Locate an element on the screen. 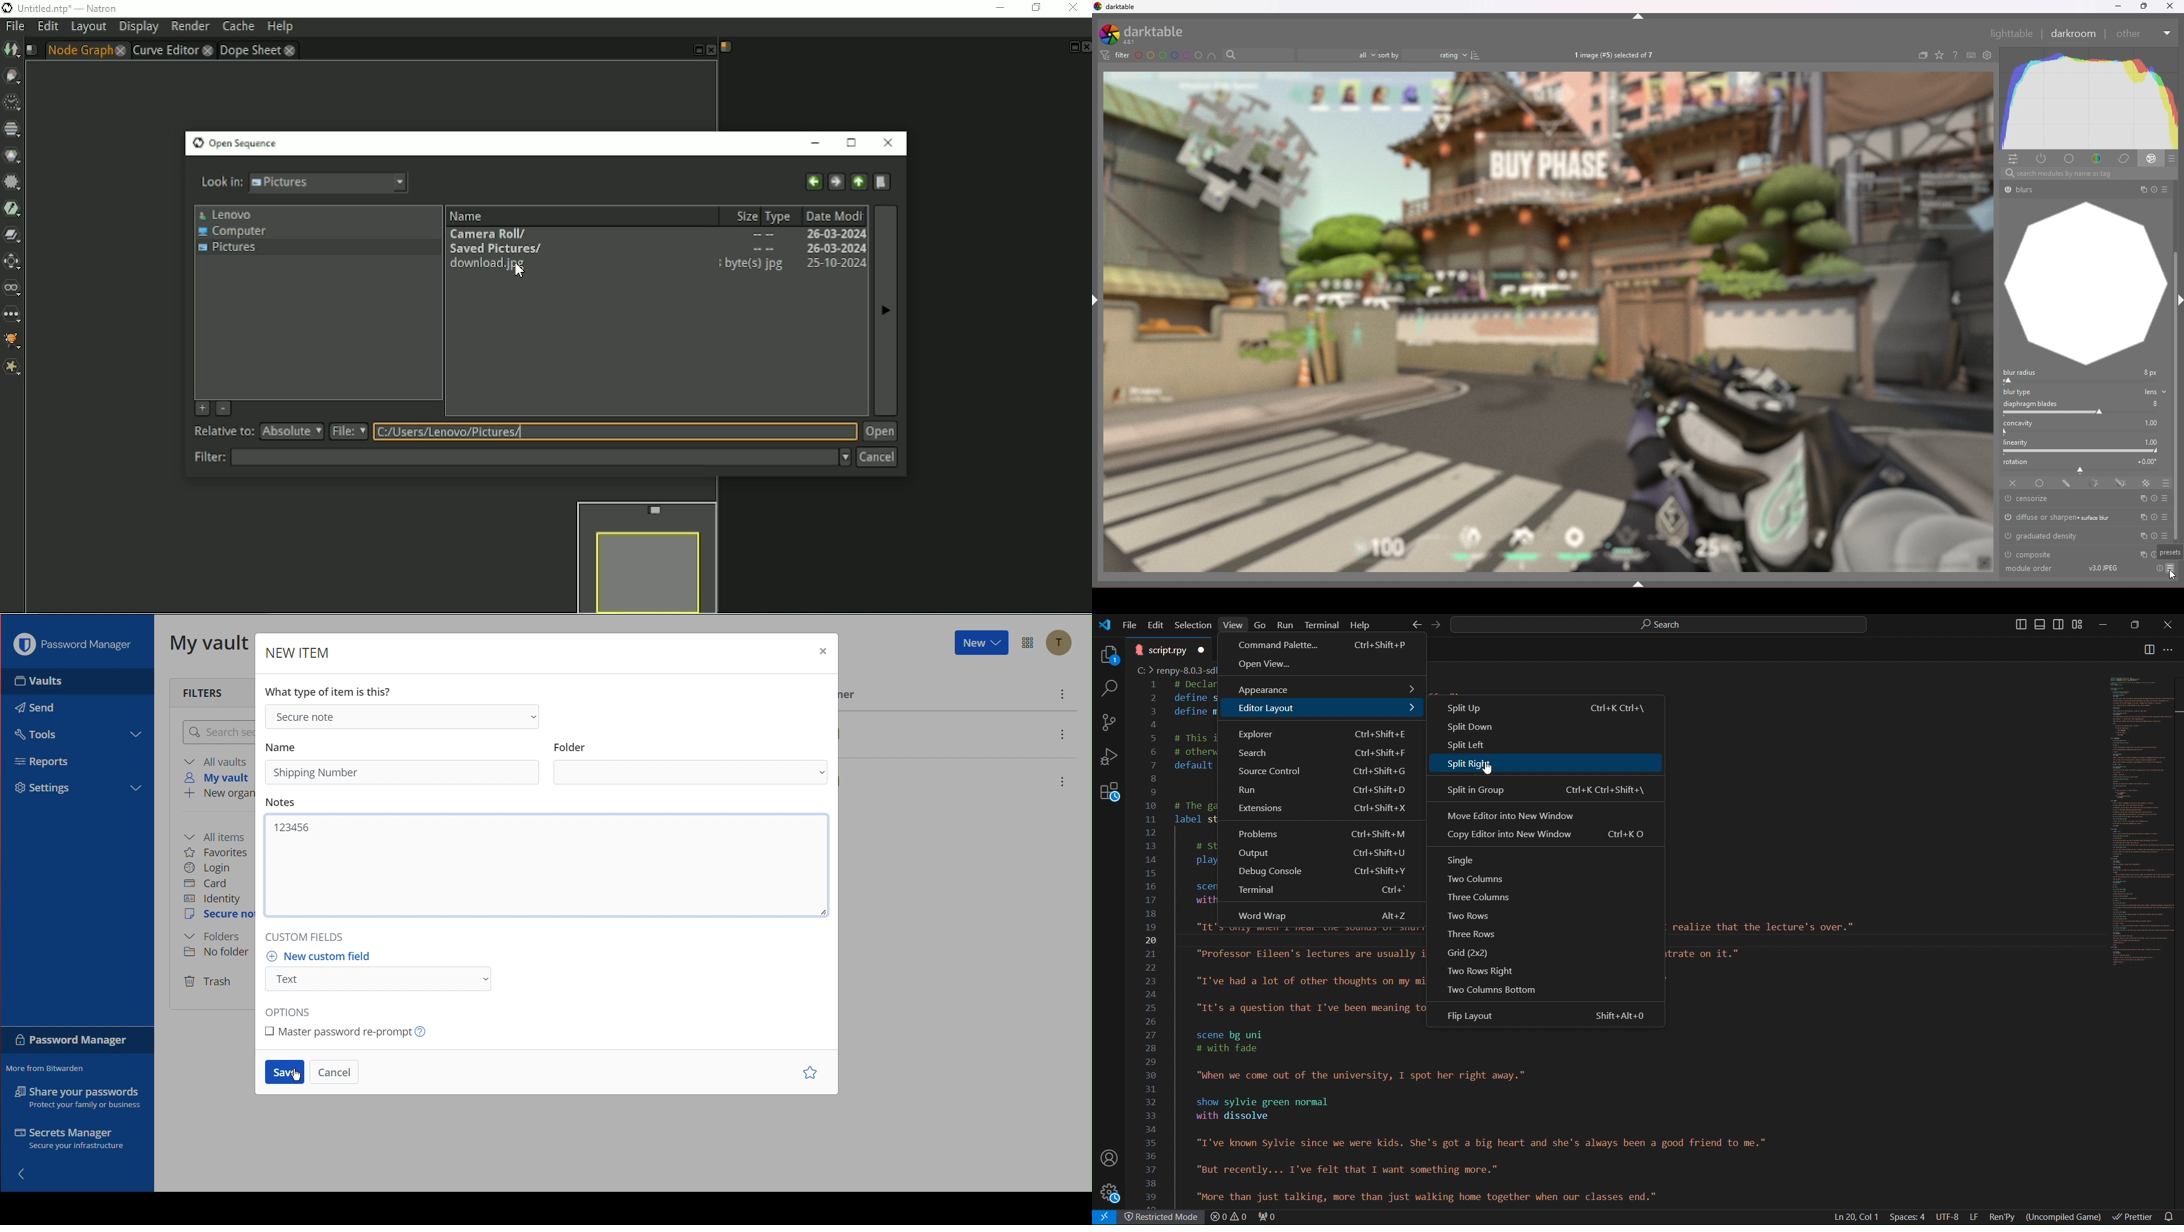  What type of item is this? is located at coordinates (331, 690).